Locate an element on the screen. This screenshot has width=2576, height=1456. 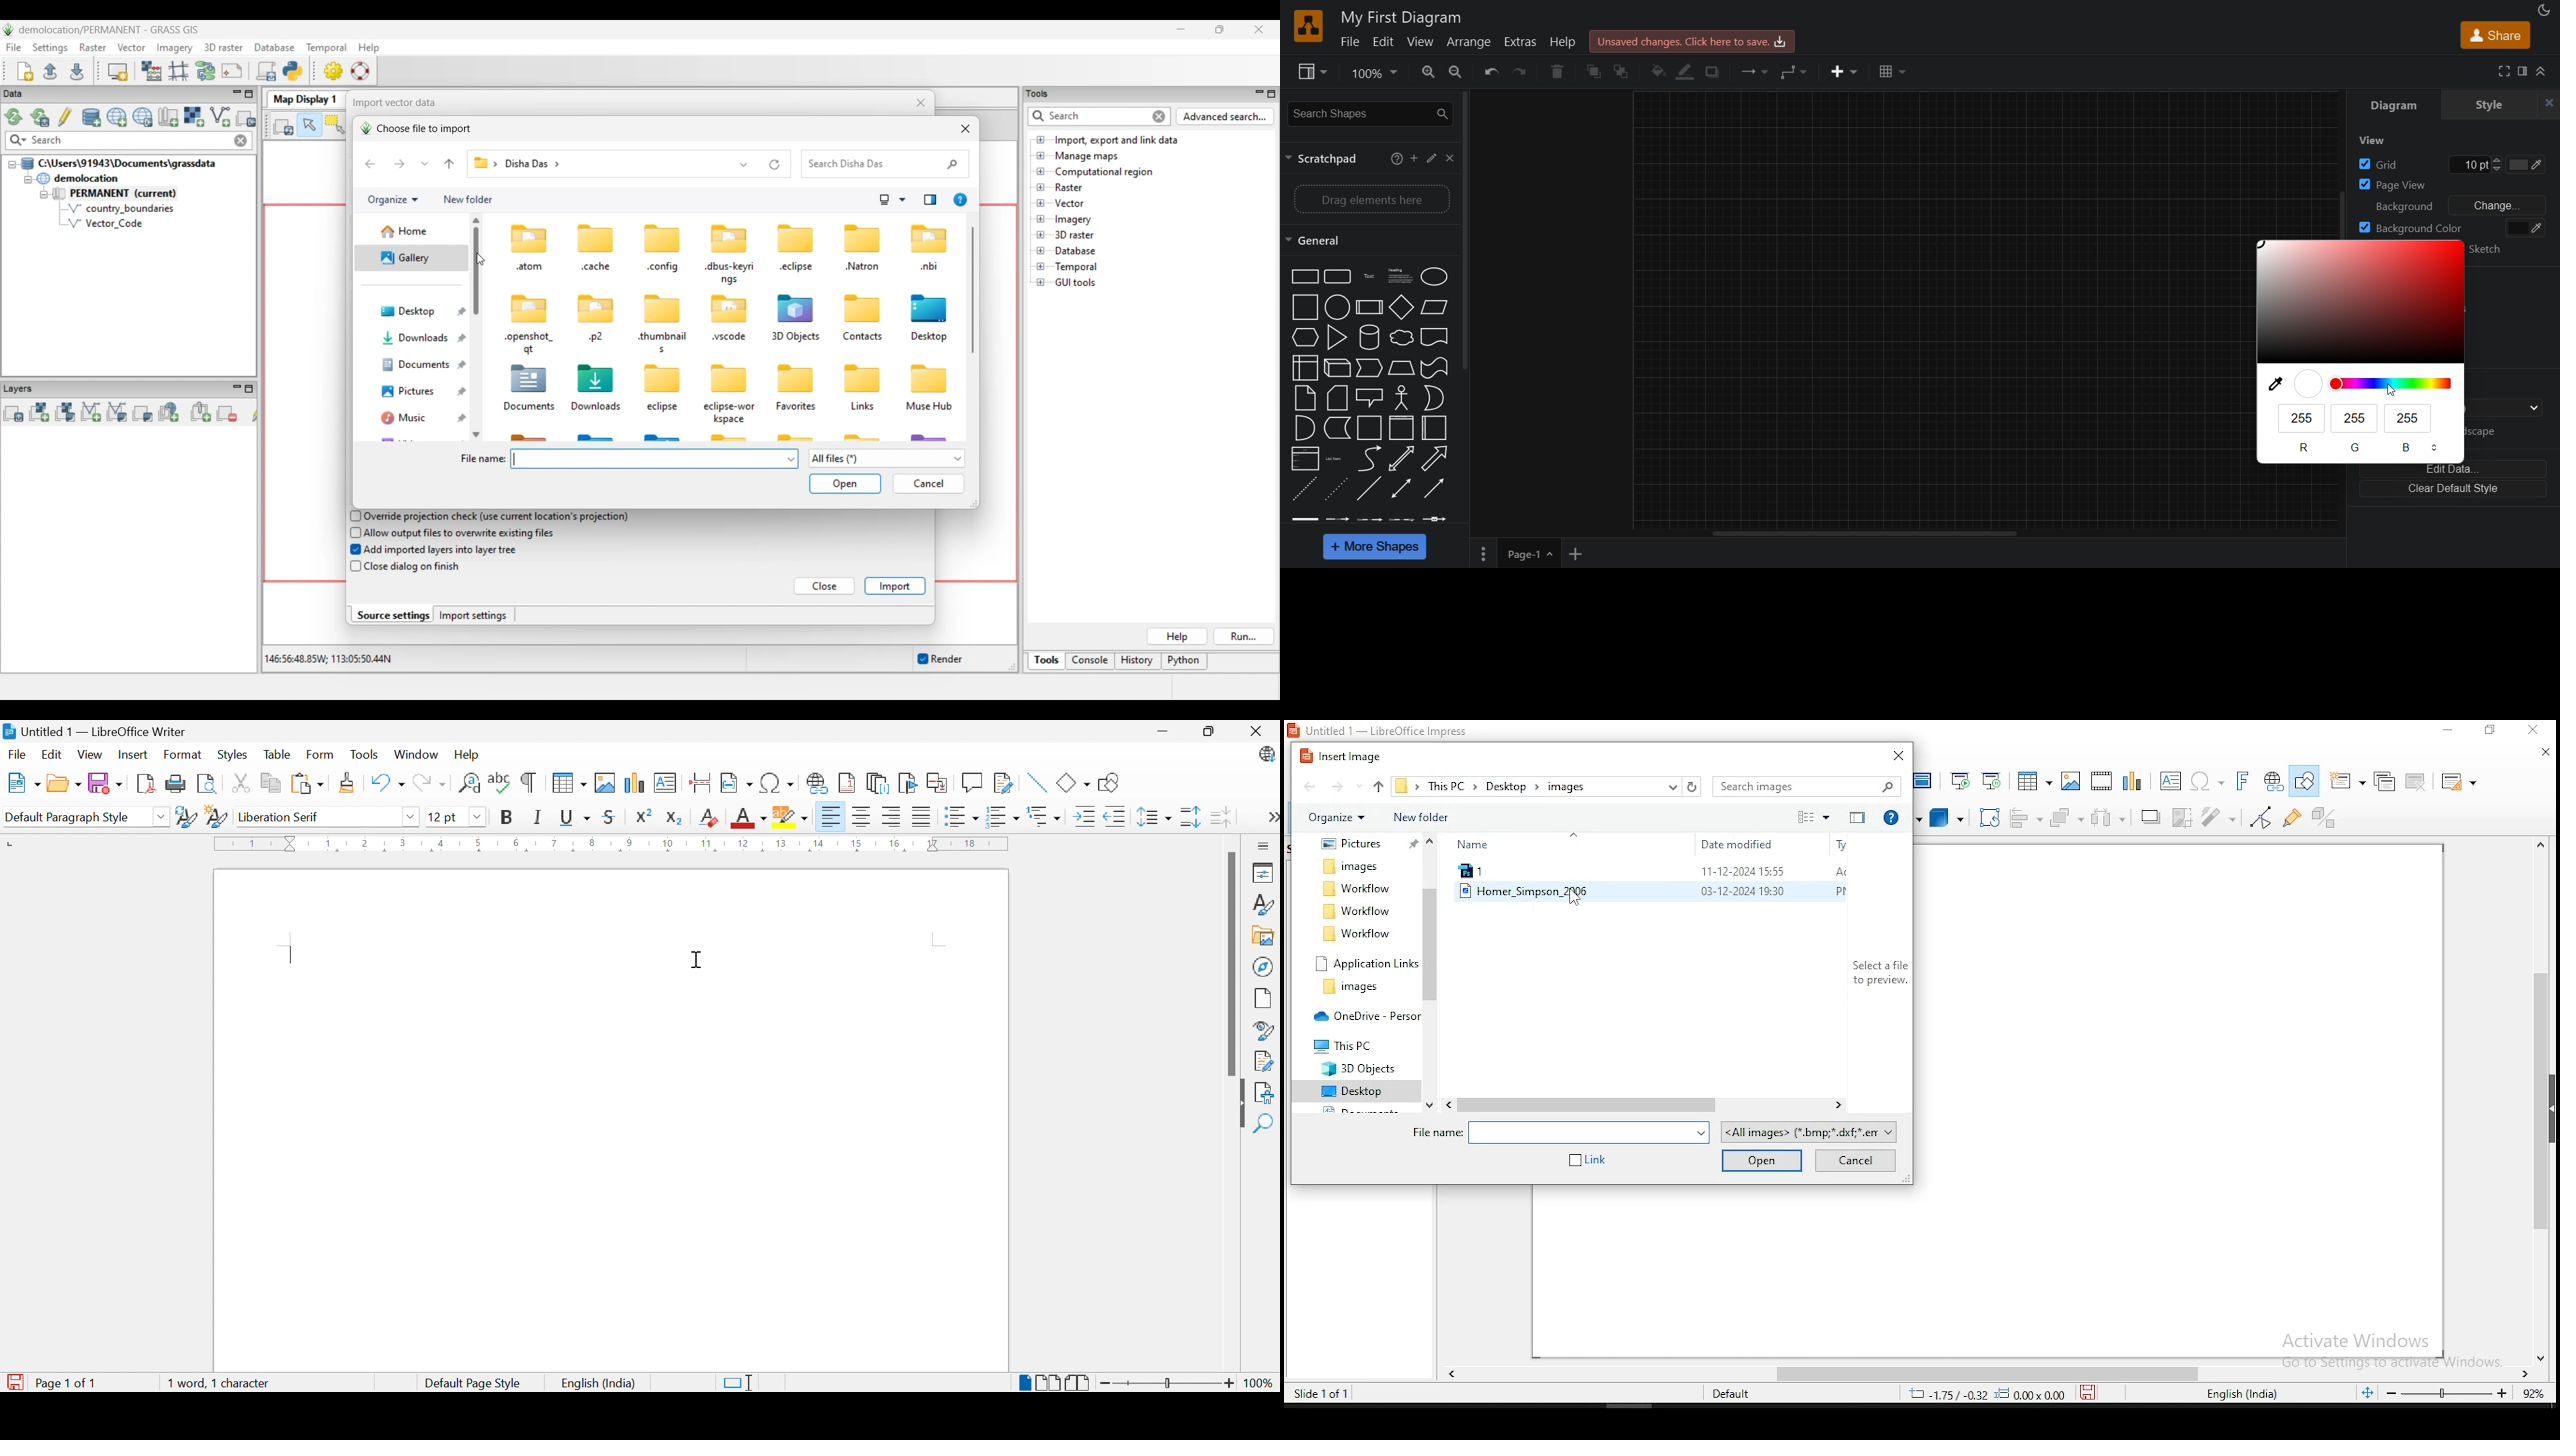
page 1 is located at coordinates (1514, 553).